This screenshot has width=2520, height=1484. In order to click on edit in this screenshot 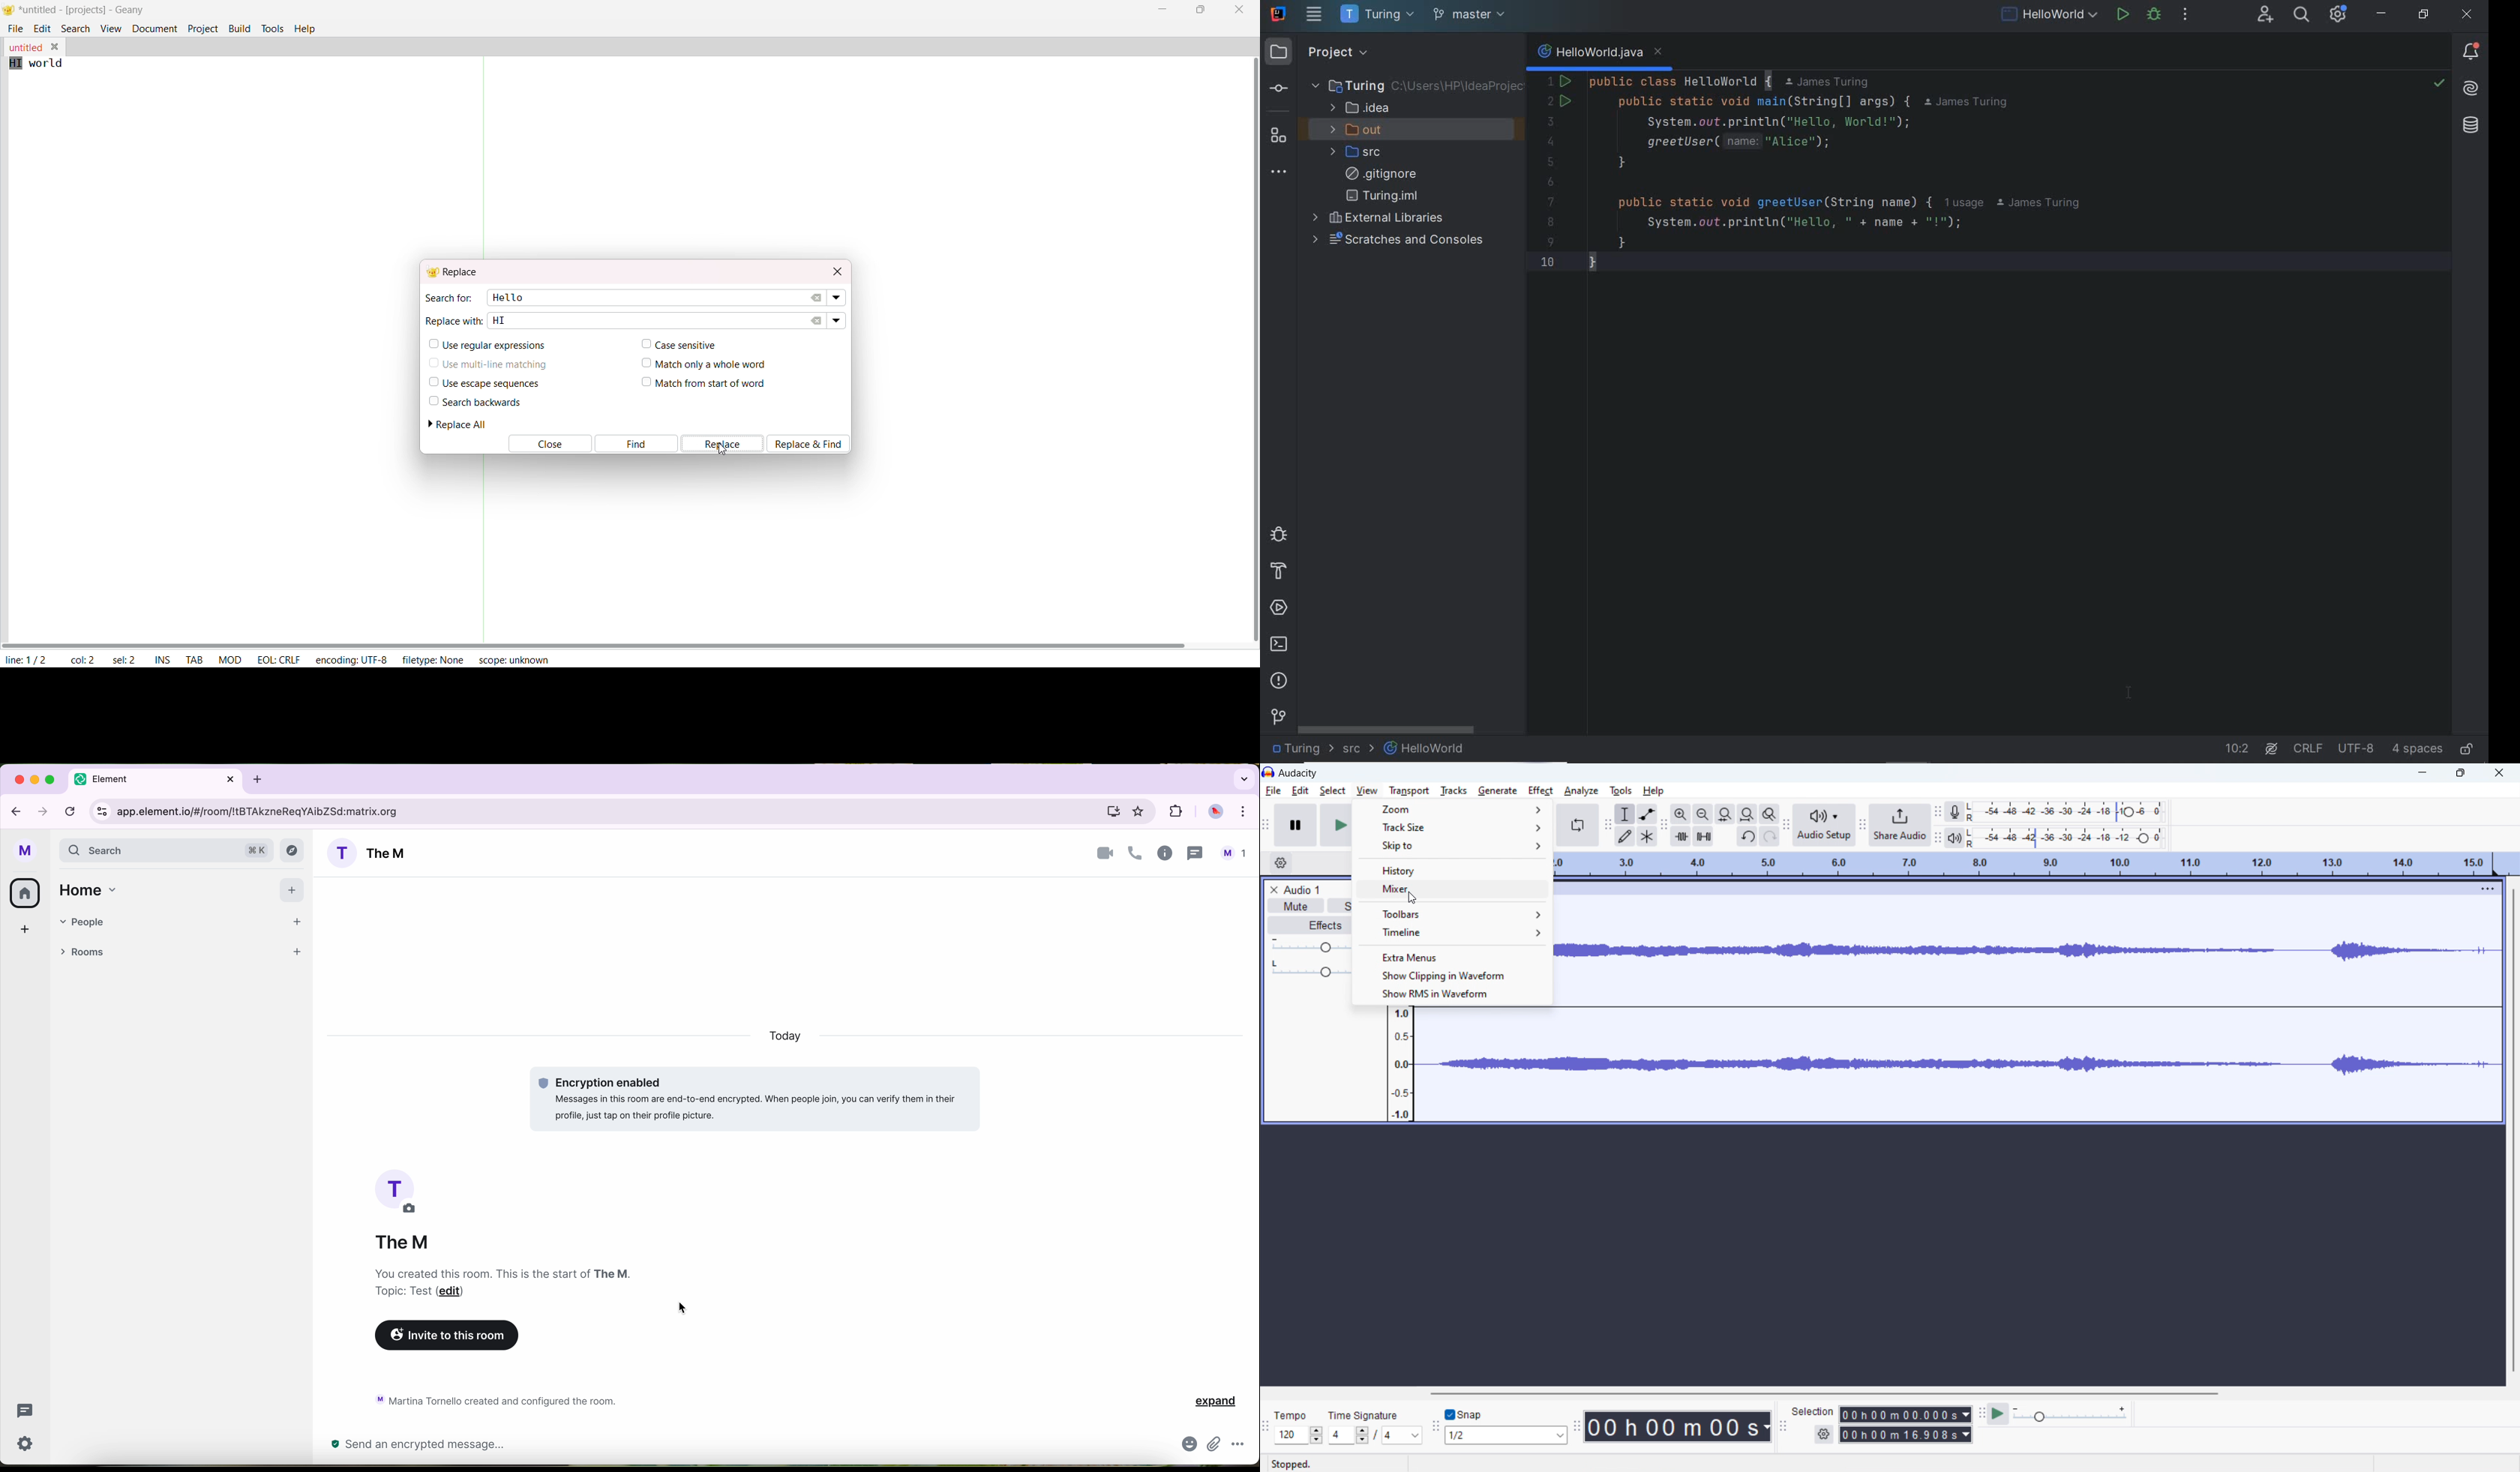, I will do `click(1300, 792)`.